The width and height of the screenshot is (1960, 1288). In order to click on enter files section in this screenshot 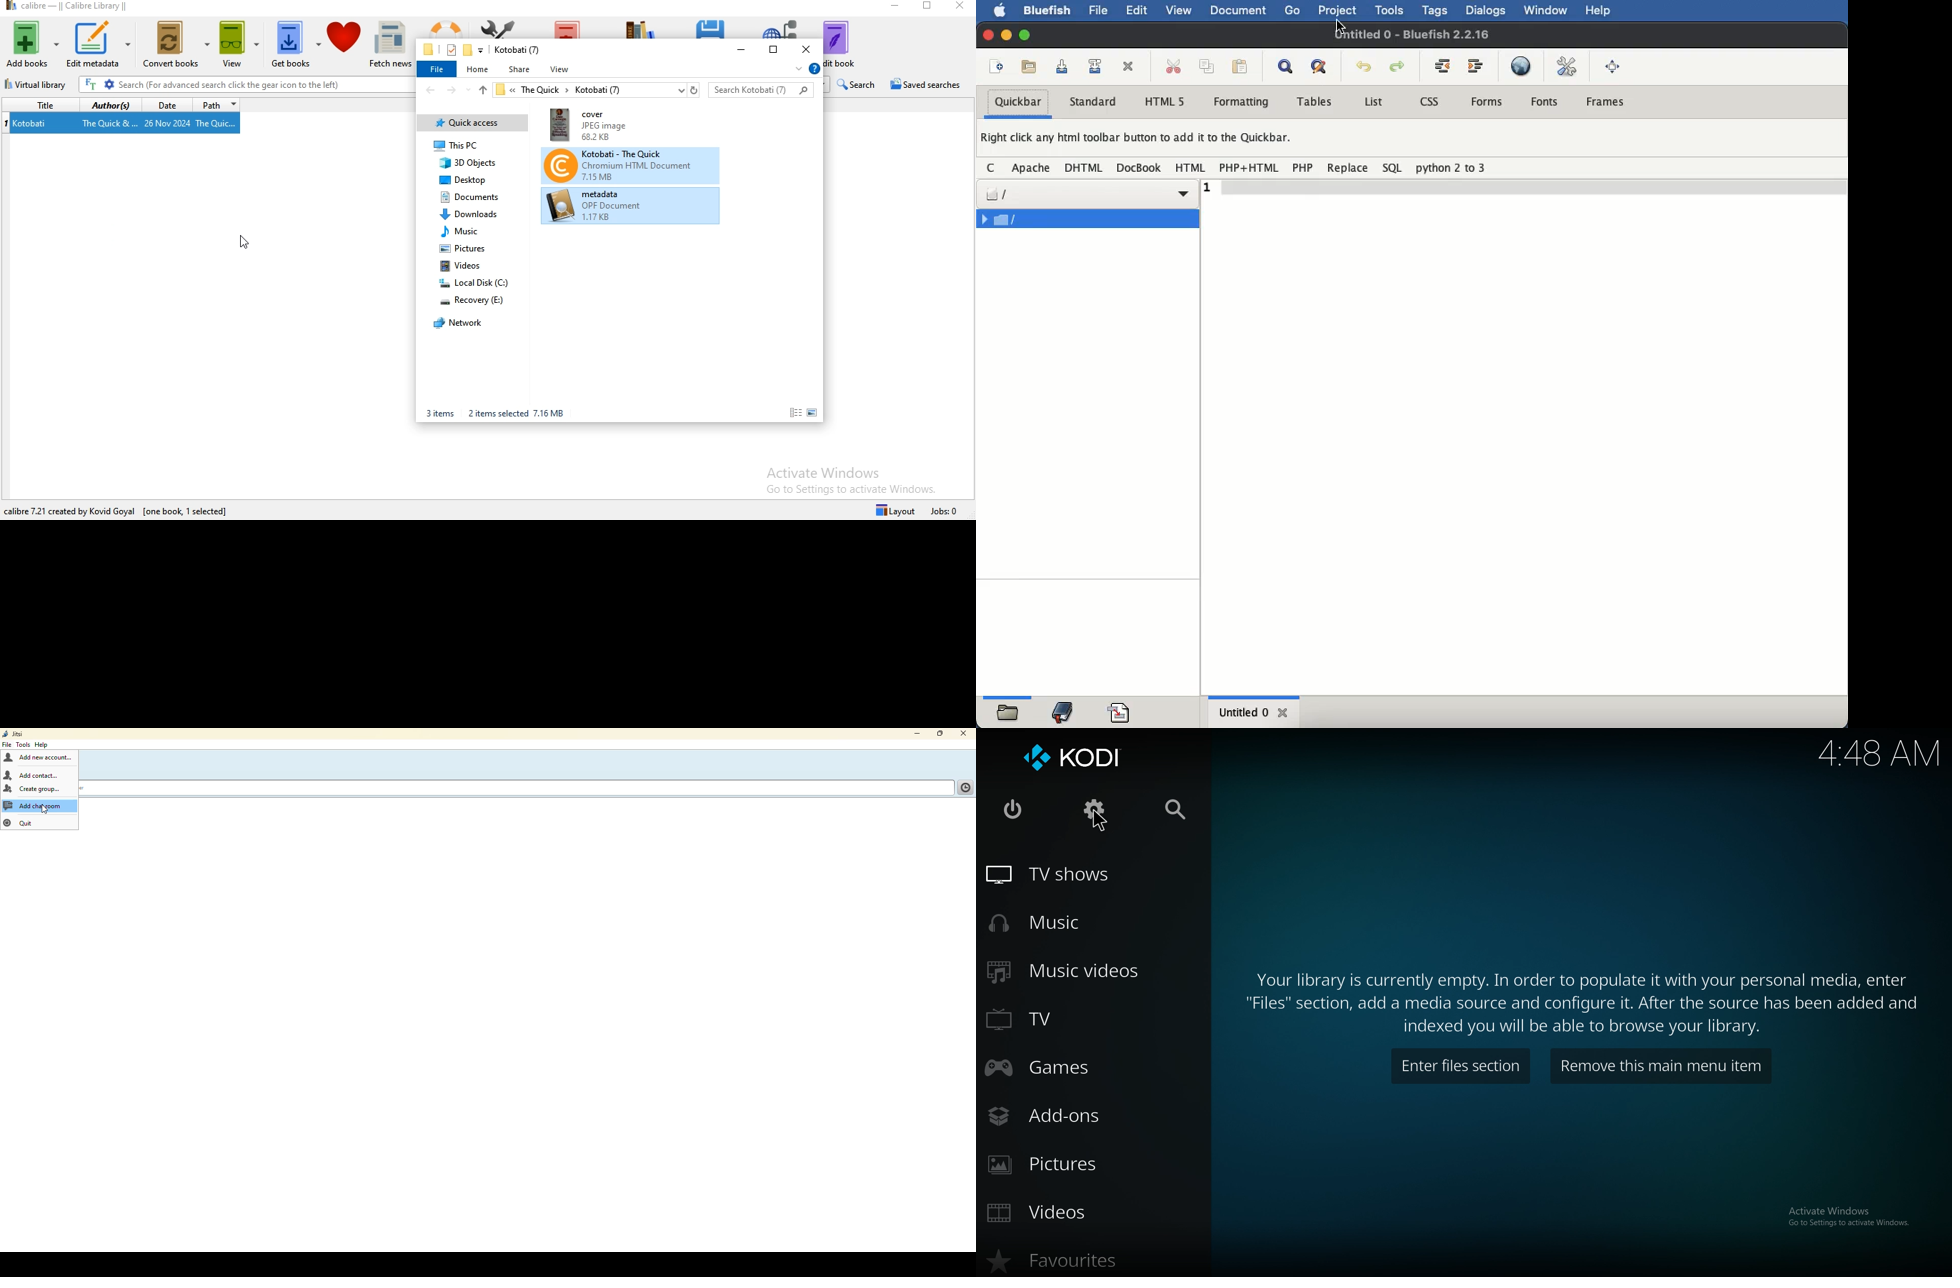, I will do `click(1461, 1067)`.